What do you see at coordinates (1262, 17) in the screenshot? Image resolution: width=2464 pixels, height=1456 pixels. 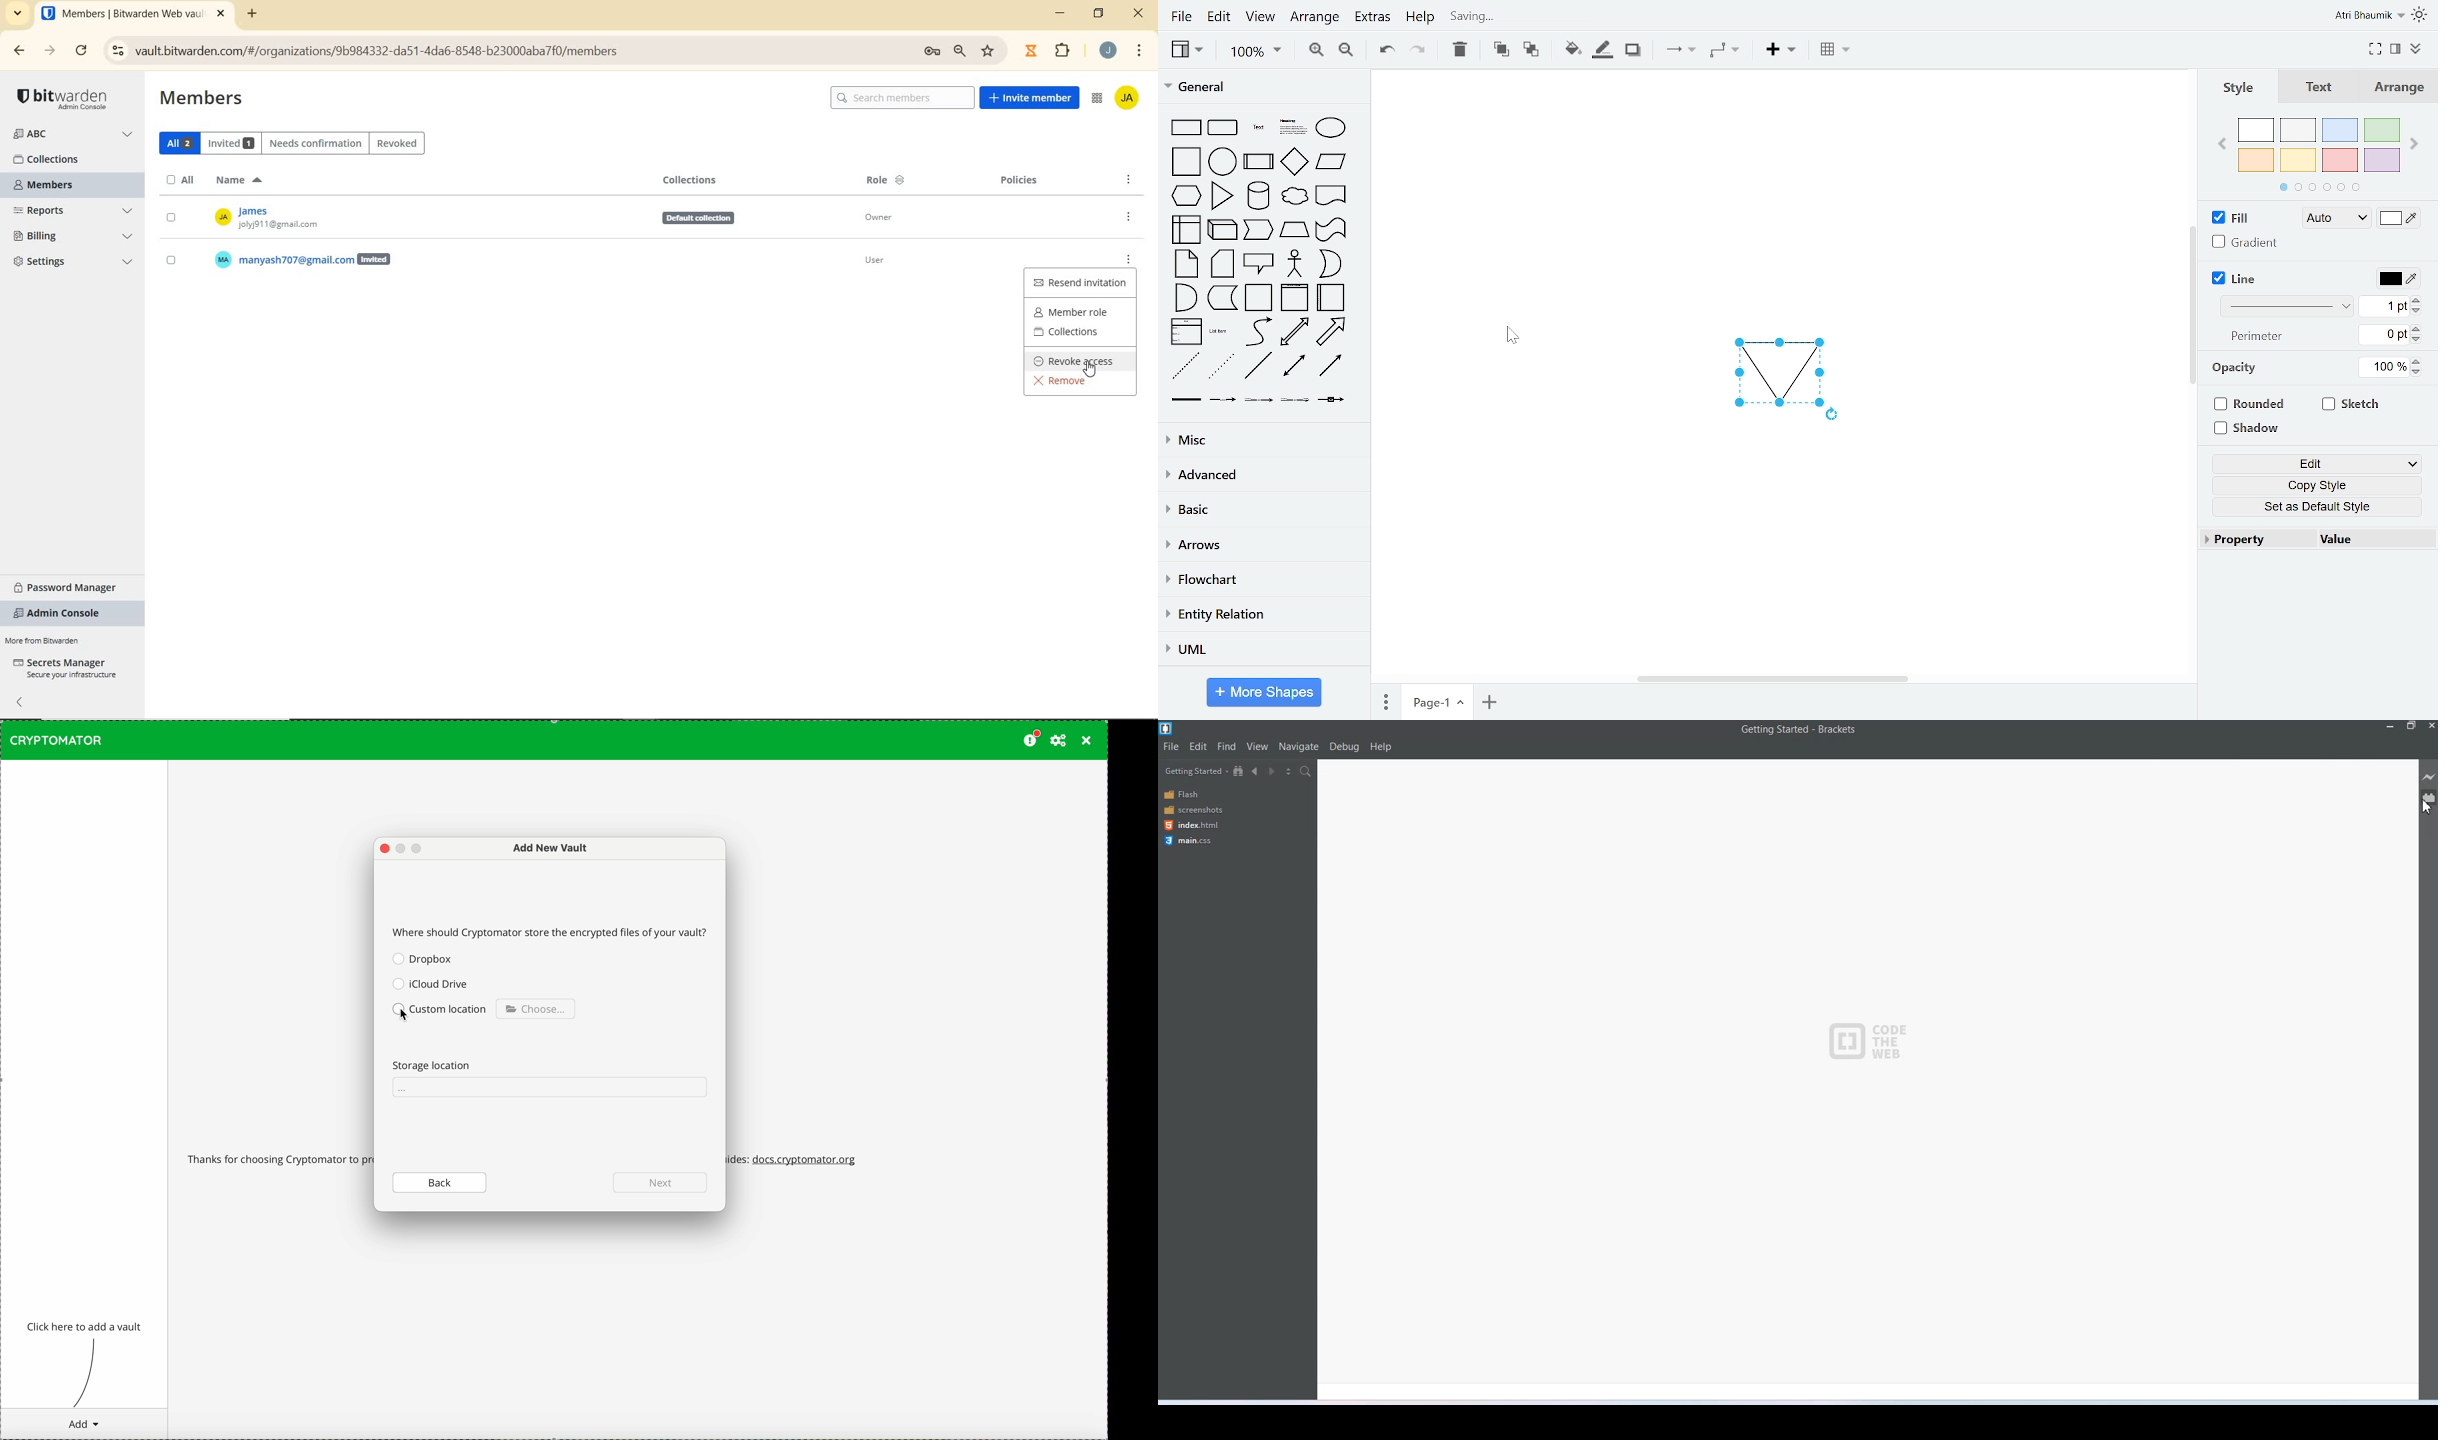 I see `view` at bounding box center [1262, 17].